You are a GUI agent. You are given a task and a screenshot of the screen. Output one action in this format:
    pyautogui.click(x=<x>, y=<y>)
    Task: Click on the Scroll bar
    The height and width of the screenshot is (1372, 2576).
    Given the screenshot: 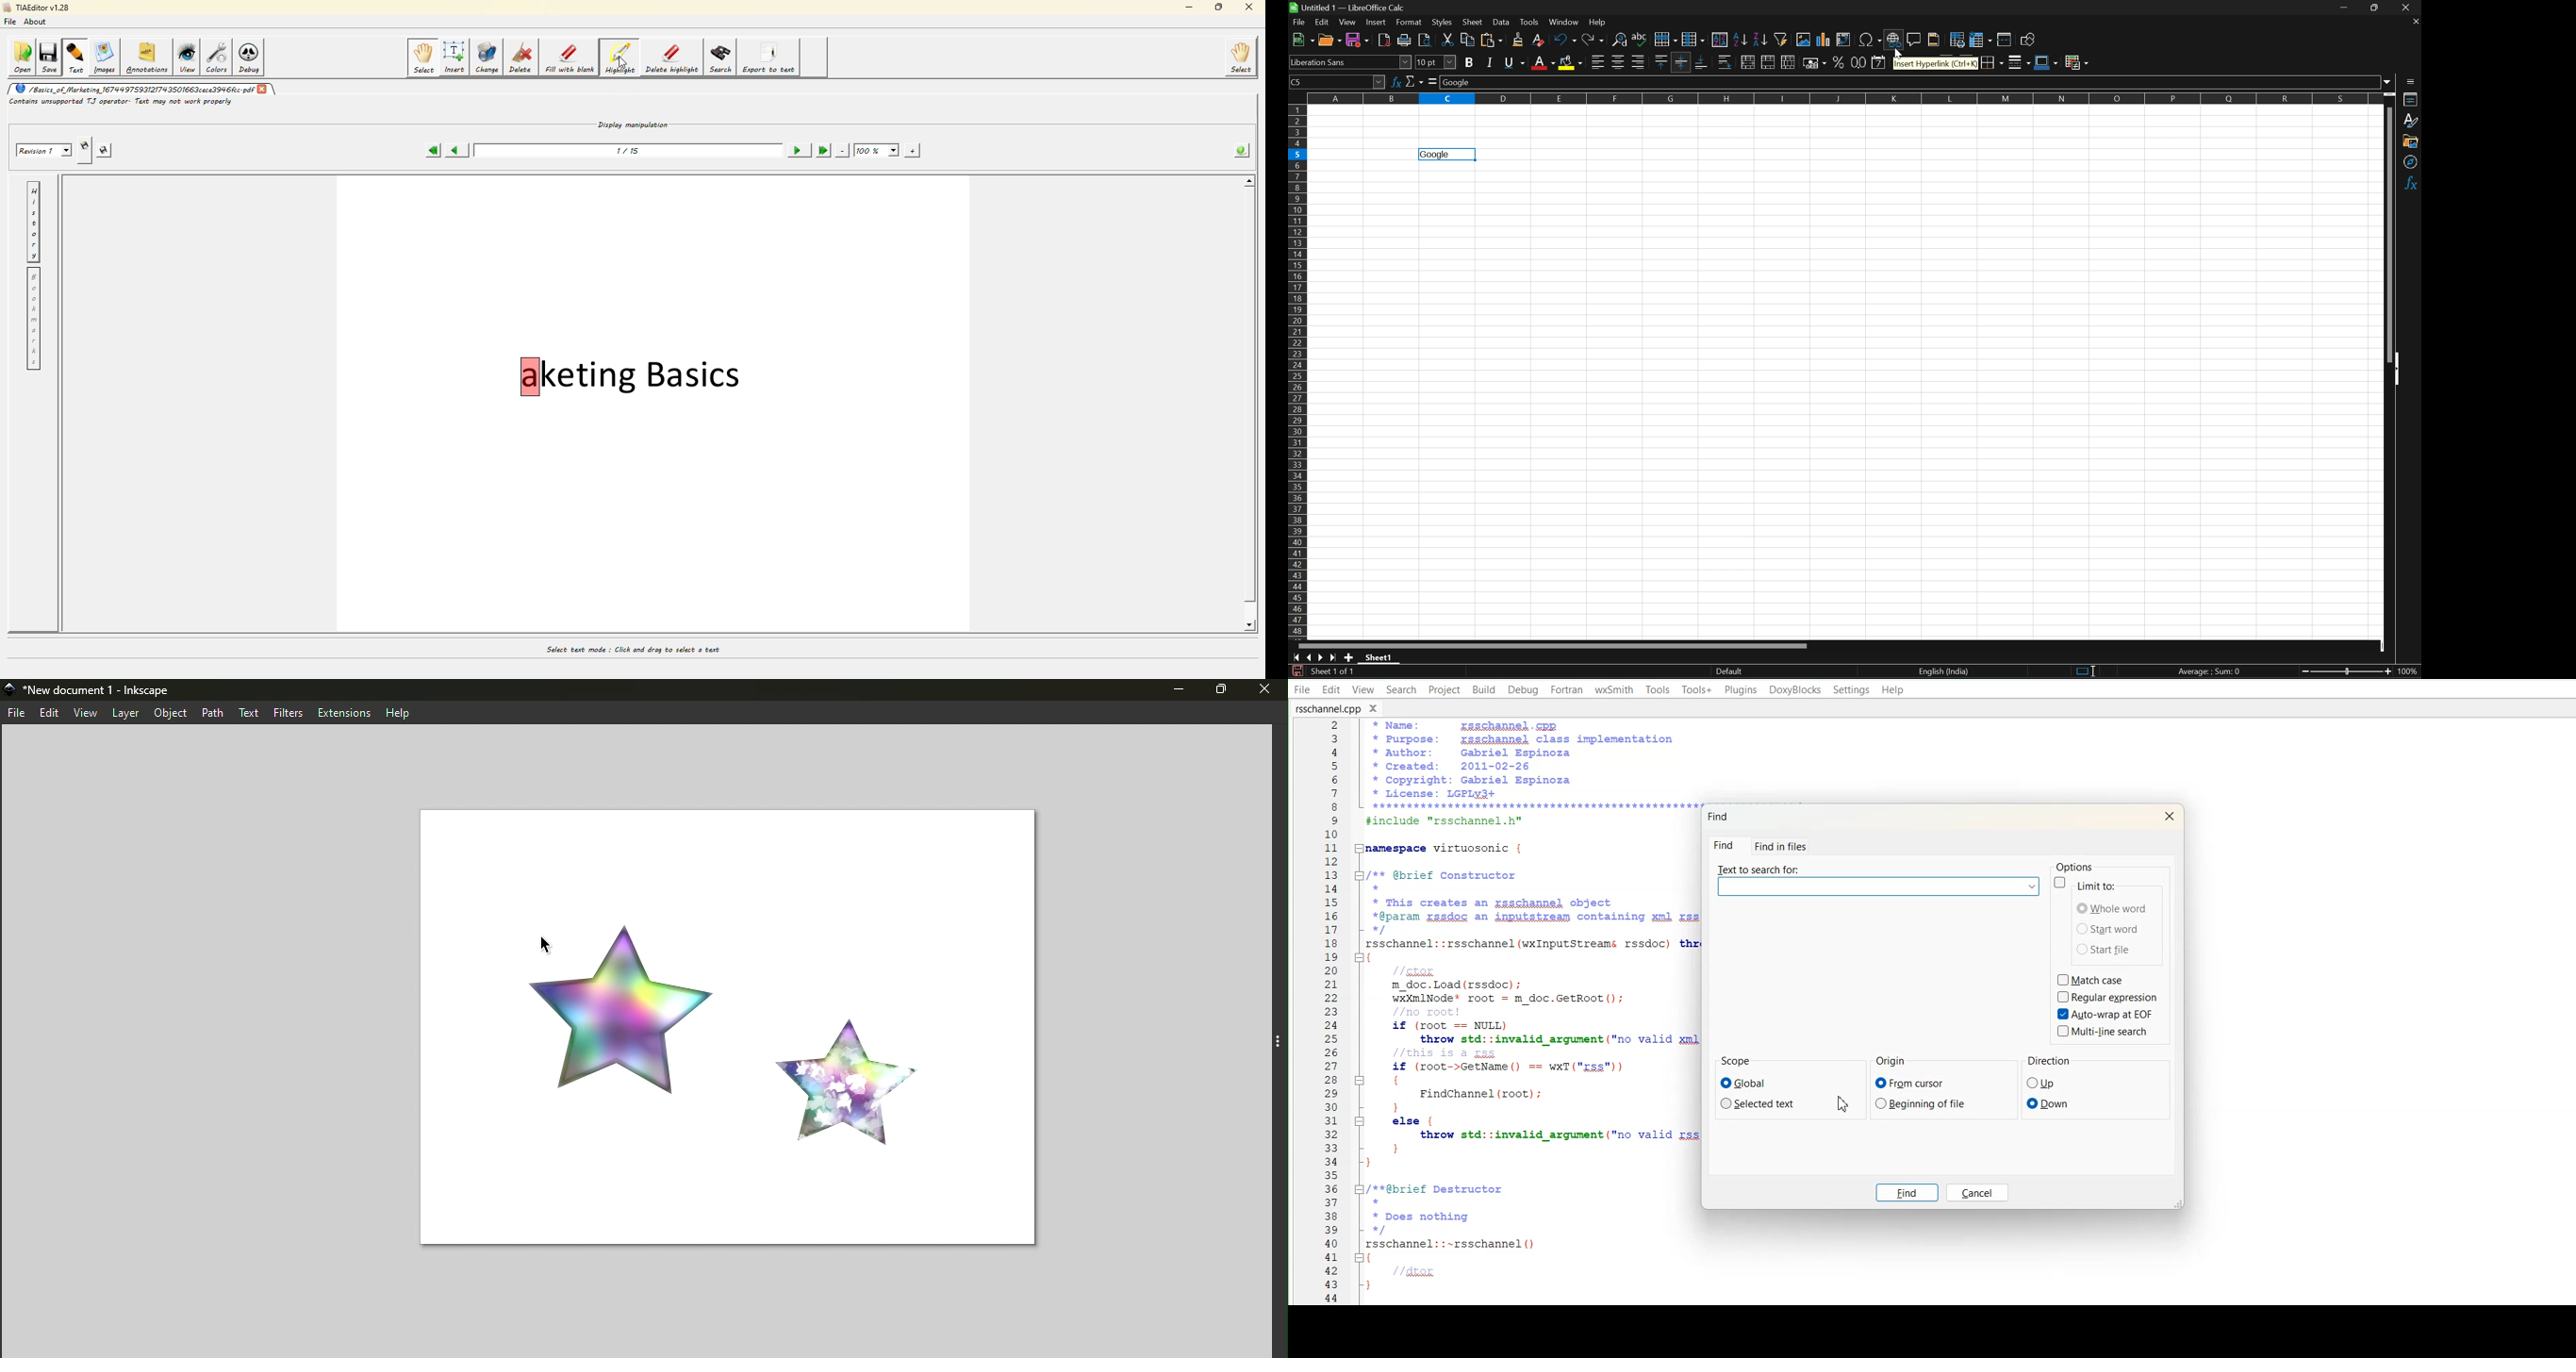 What is the action you would take?
    pyautogui.click(x=1553, y=645)
    